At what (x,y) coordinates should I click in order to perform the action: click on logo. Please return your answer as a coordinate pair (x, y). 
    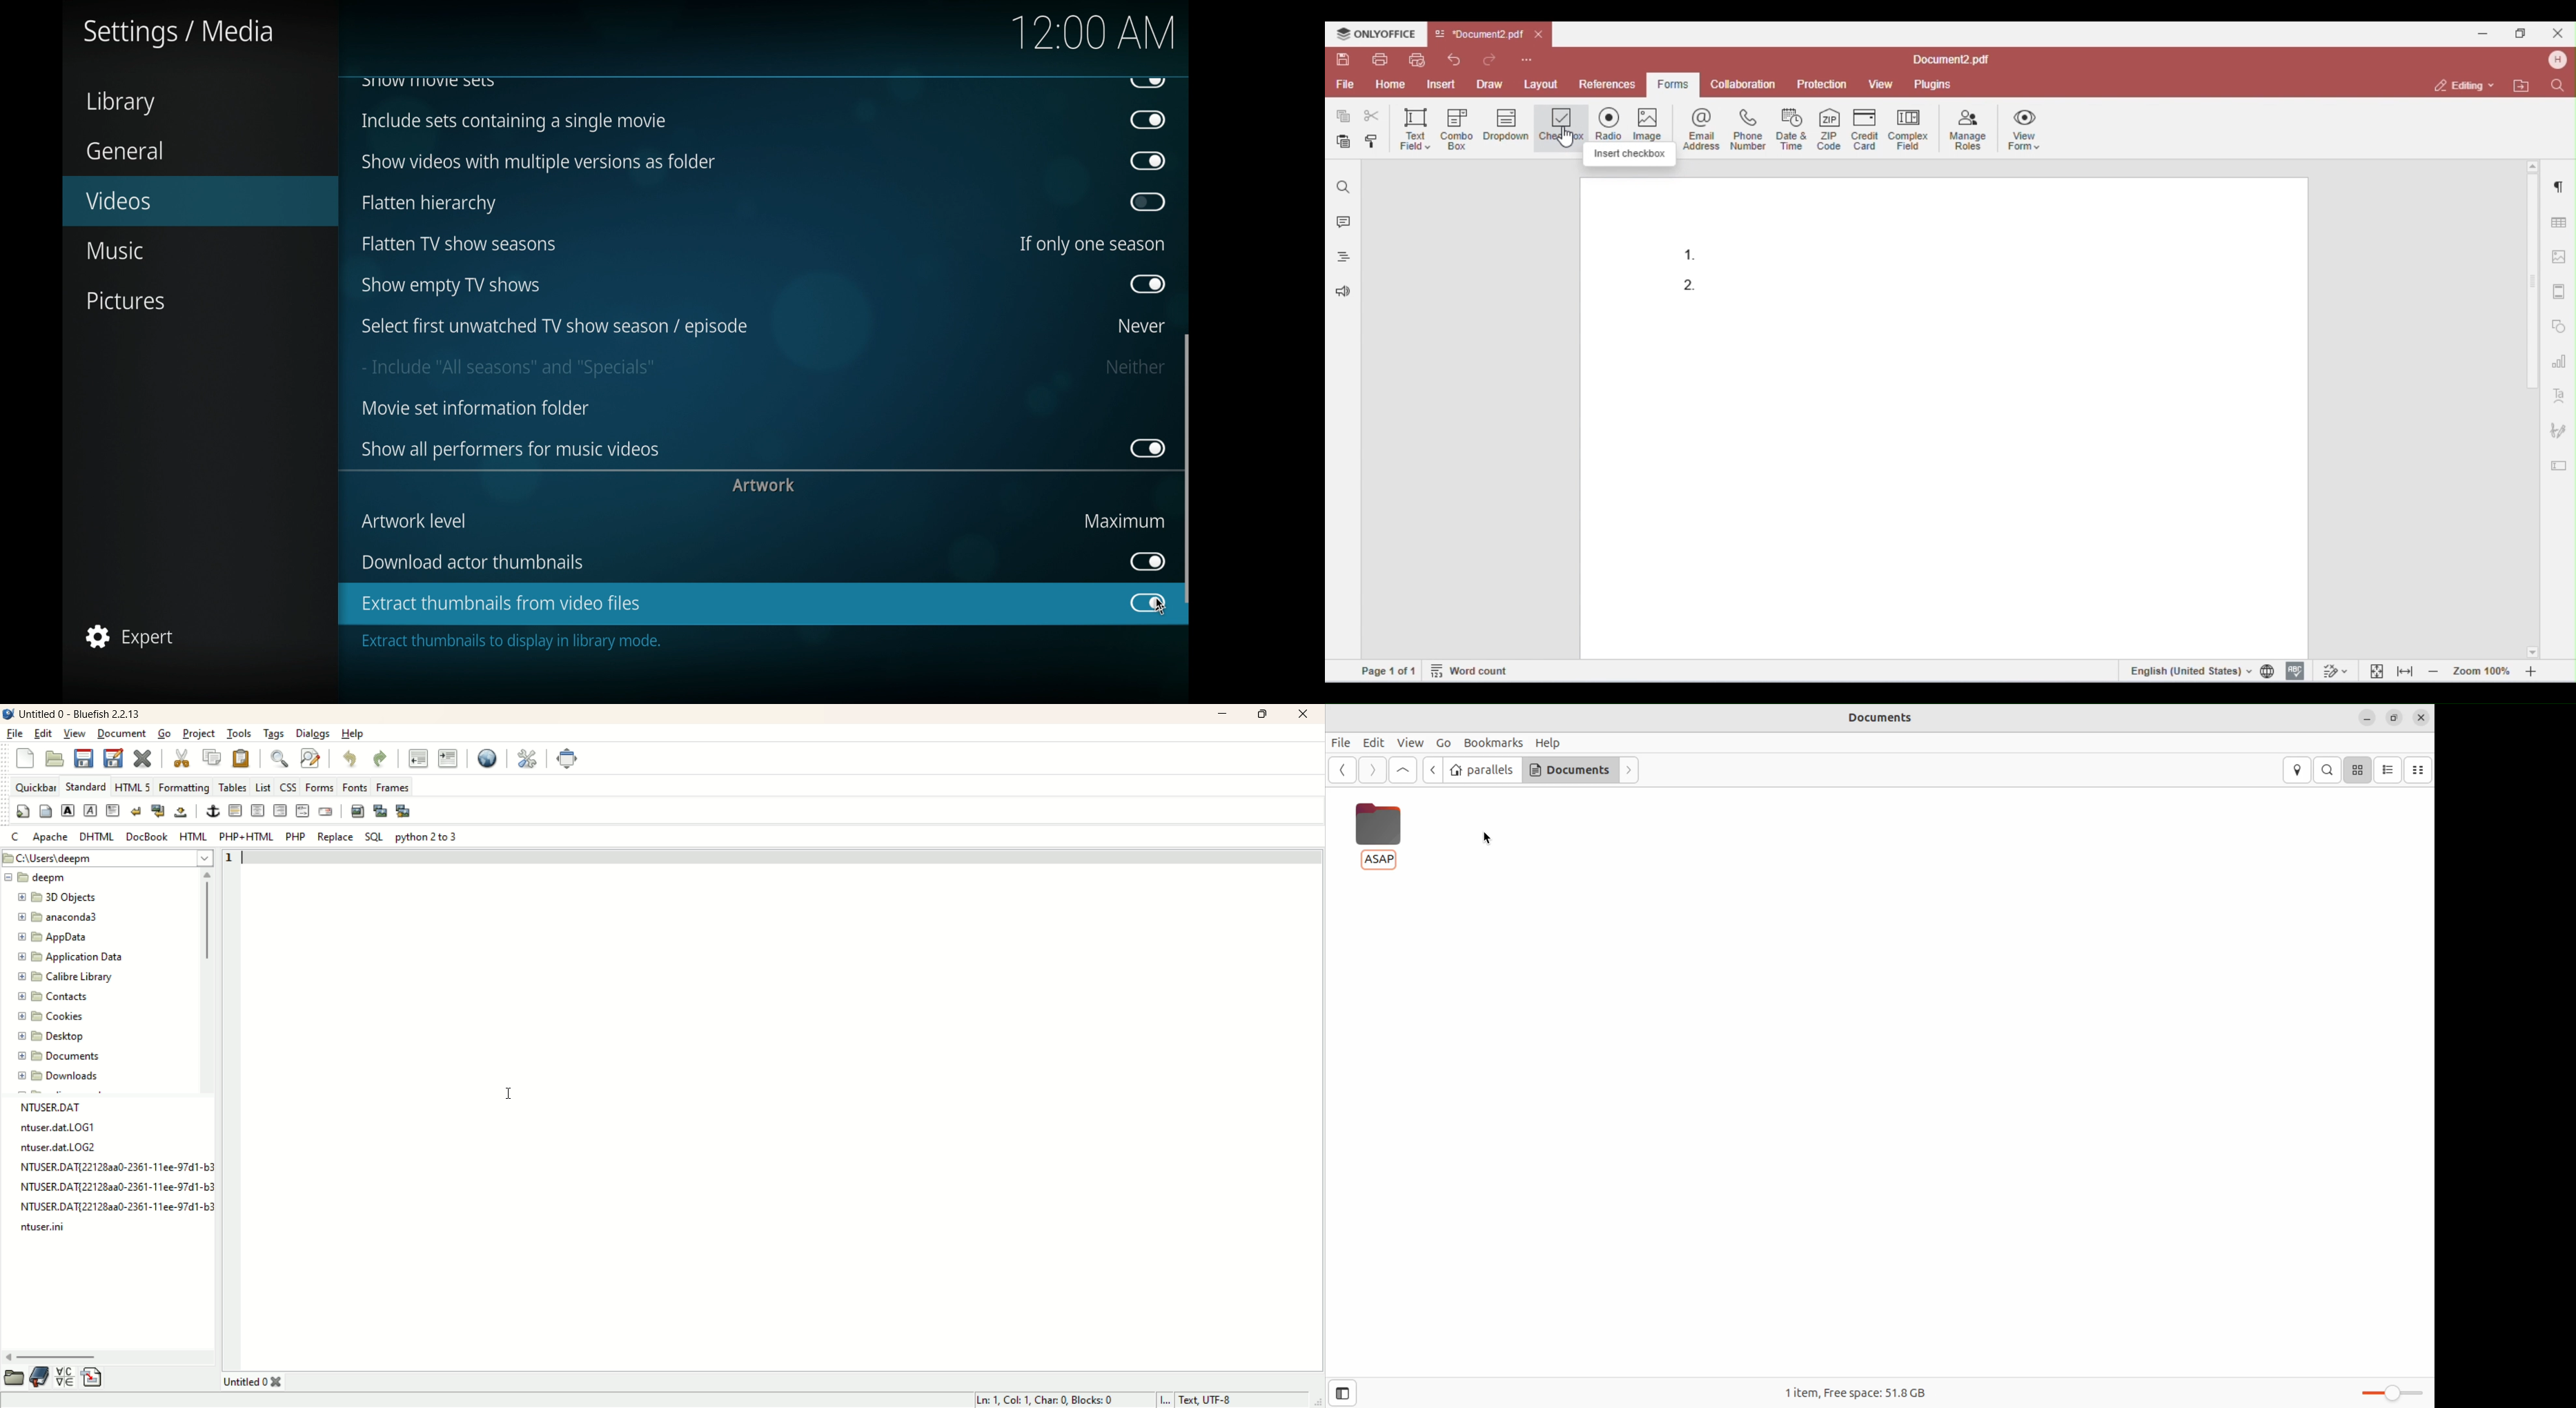
    Looking at the image, I should click on (8, 714).